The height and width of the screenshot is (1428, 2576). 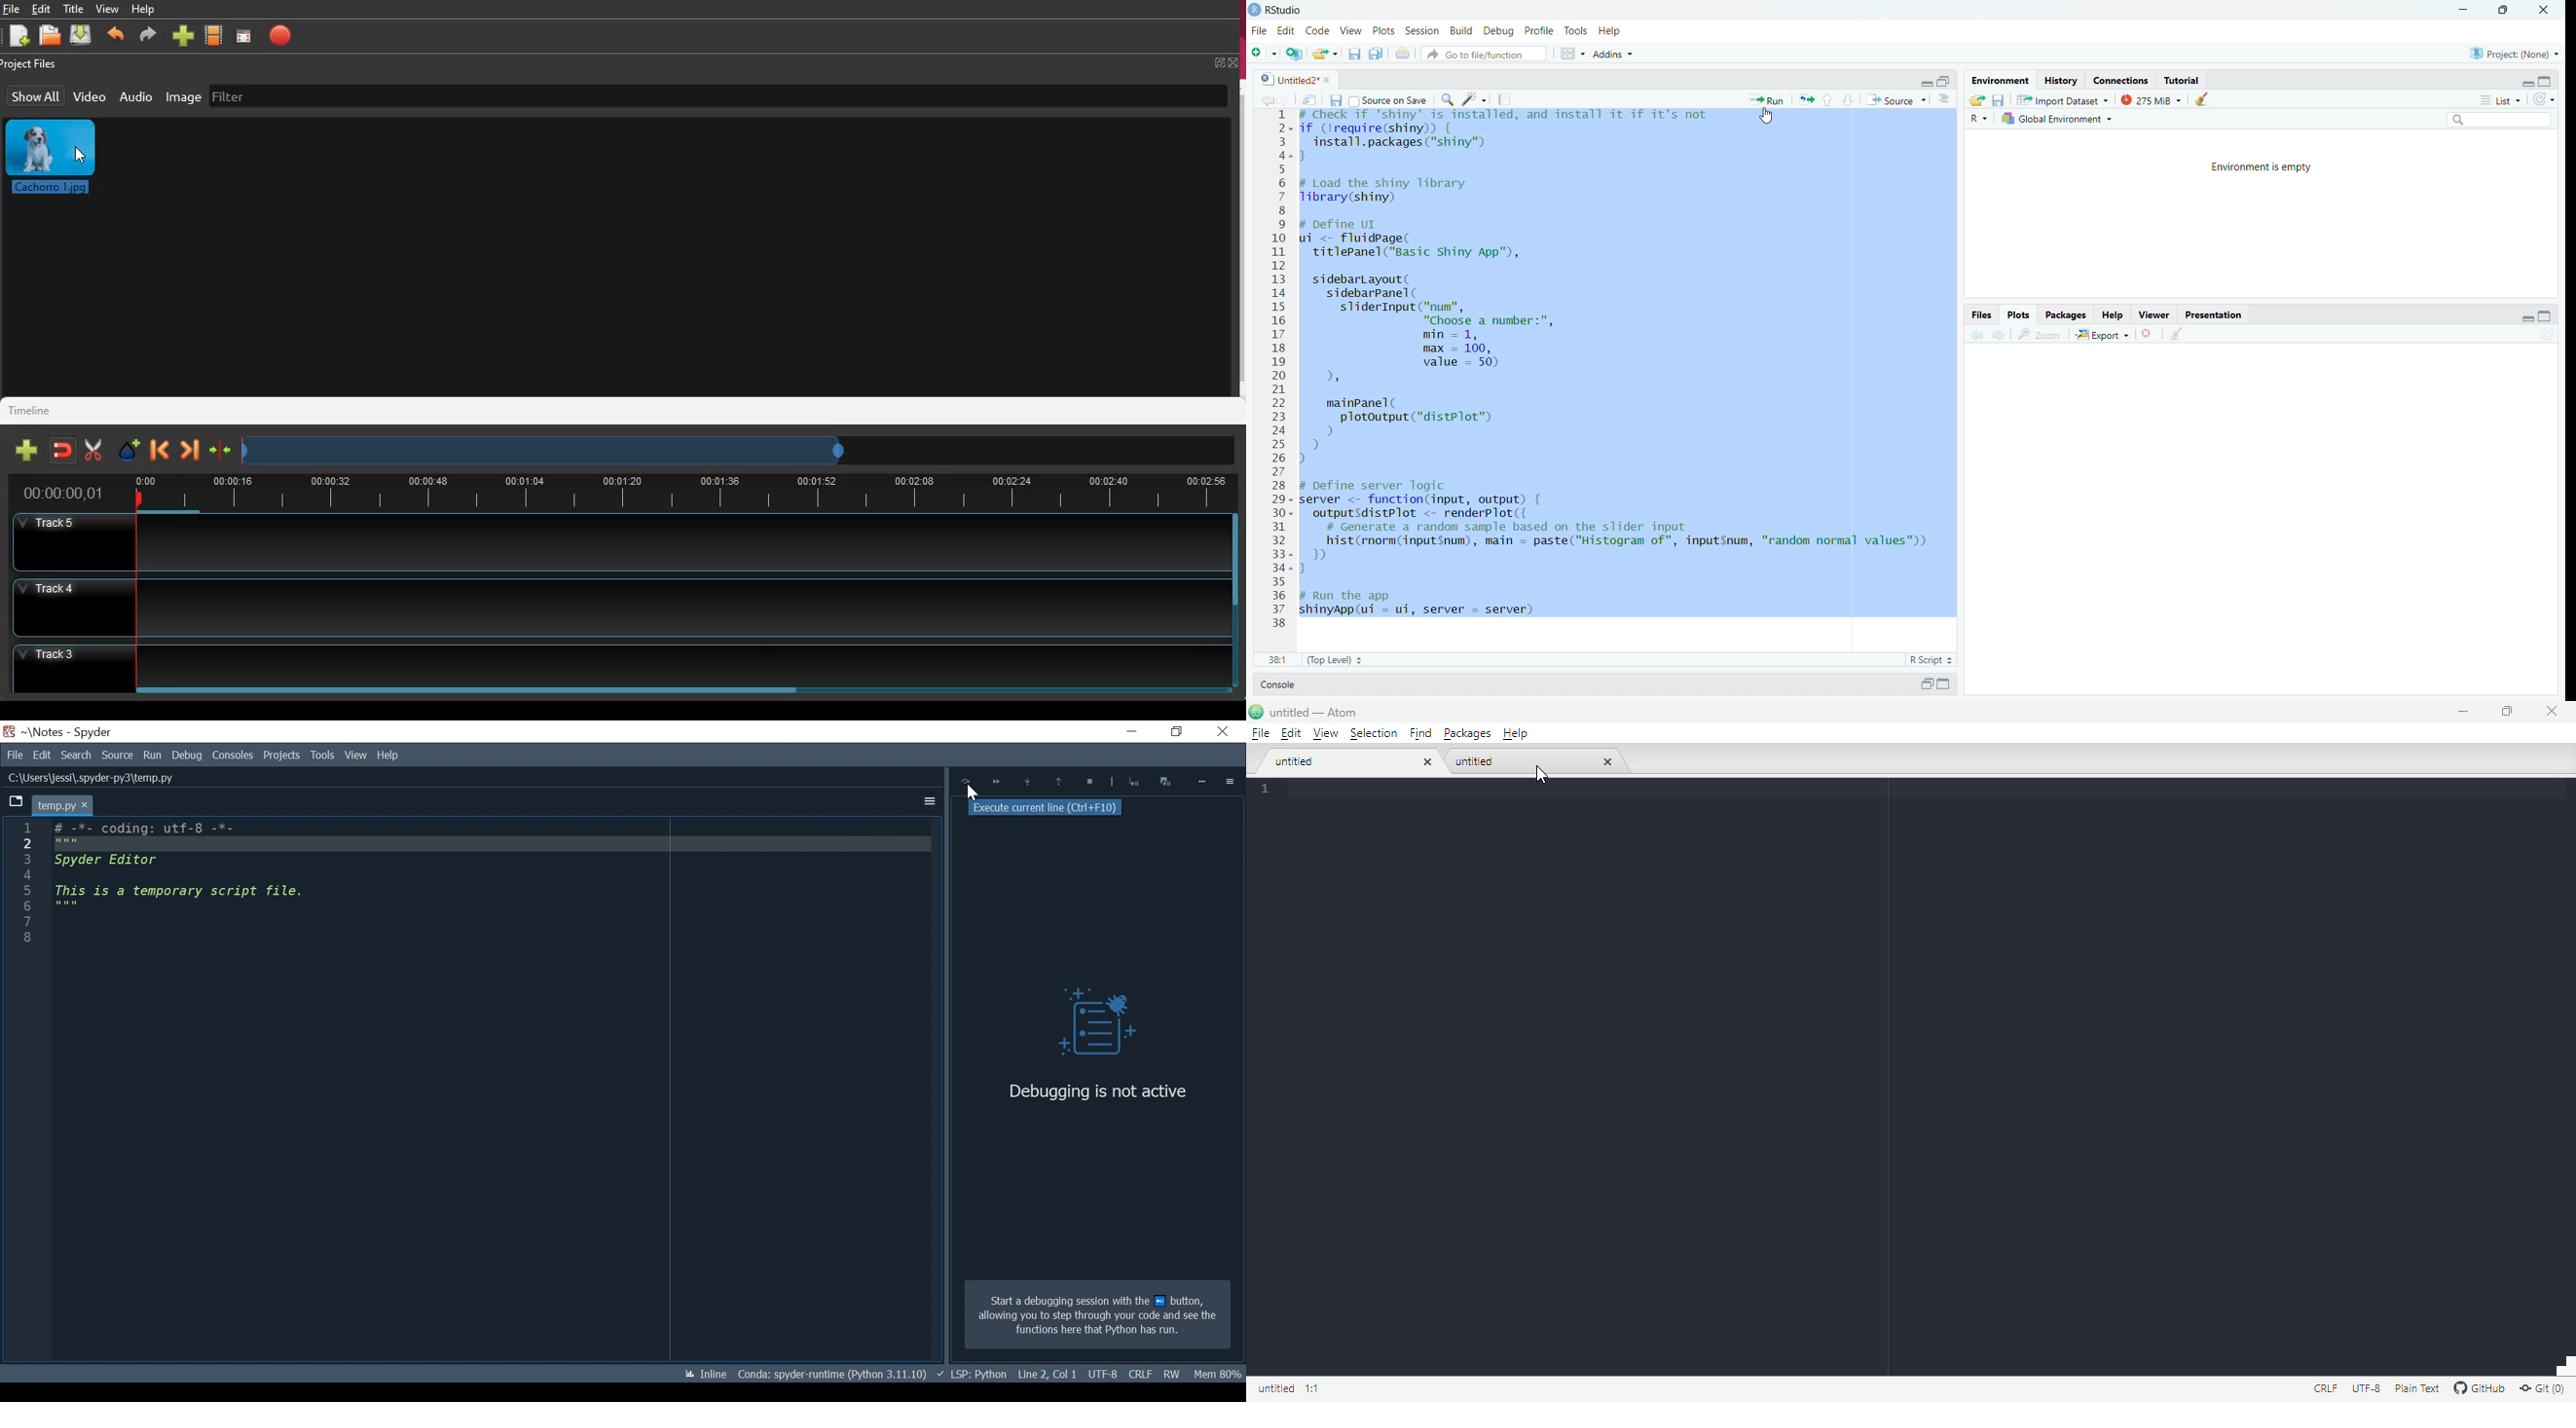 What do you see at coordinates (1098, 1091) in the screenshot?
I see `Debugging is not active` at bounding box center [1098, 1091].